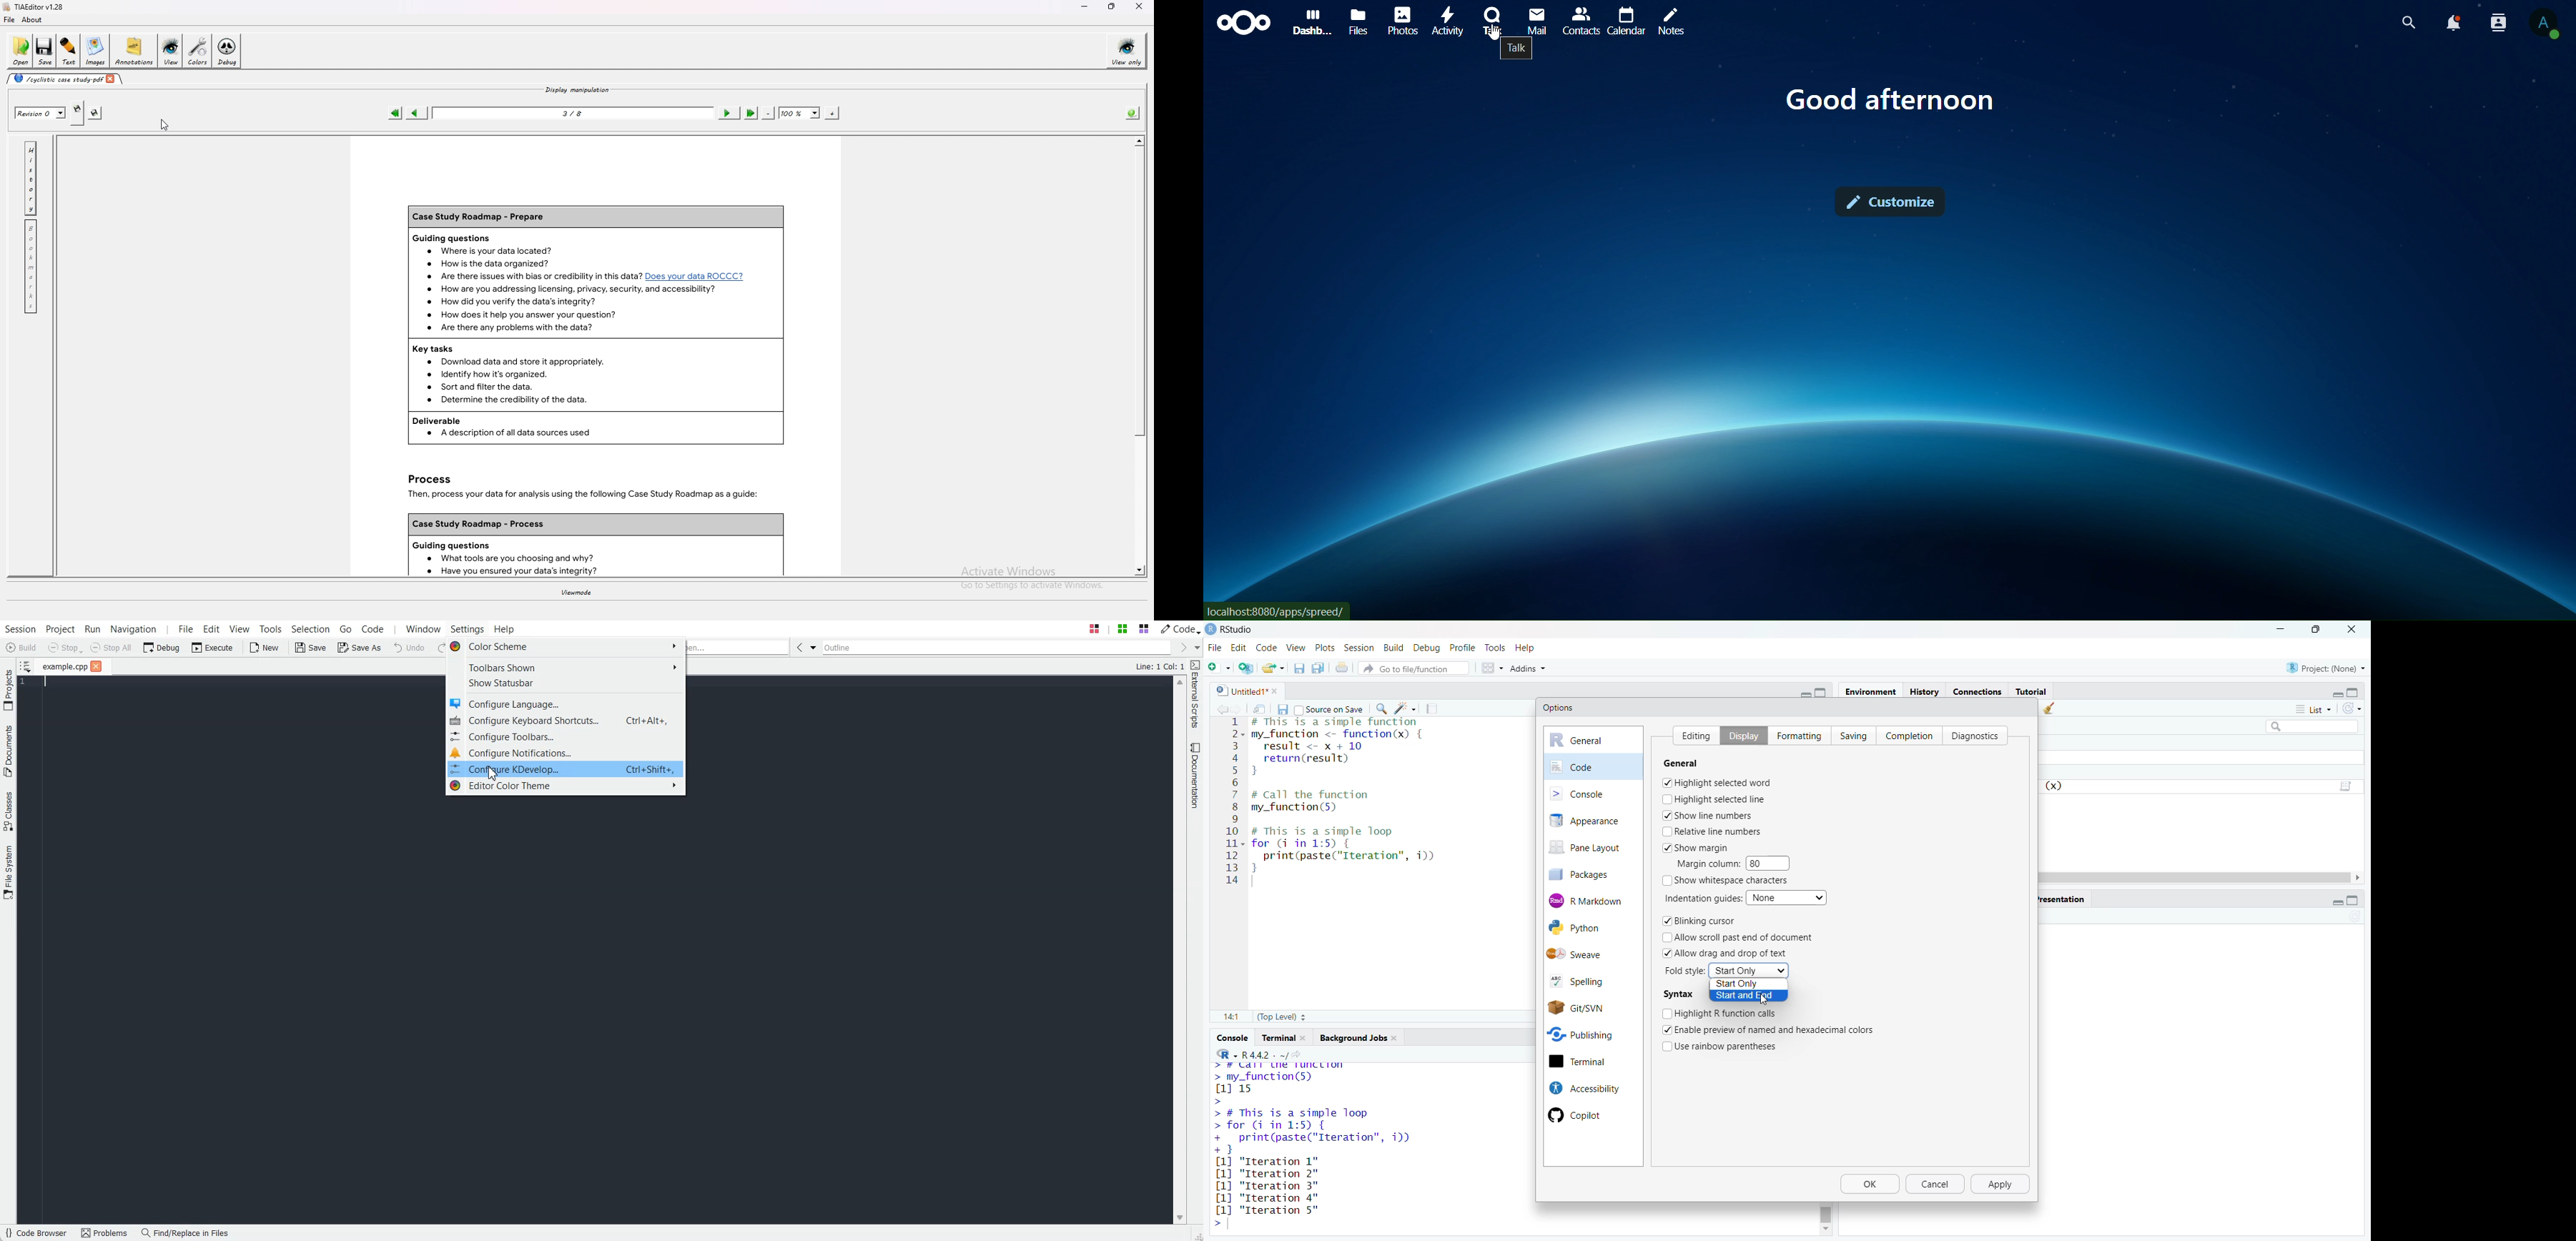 This screenshot has height=1260, width=2576. Describe the element at coordinates (1748, 996) in the screenshot. I see `start and end` at that location.